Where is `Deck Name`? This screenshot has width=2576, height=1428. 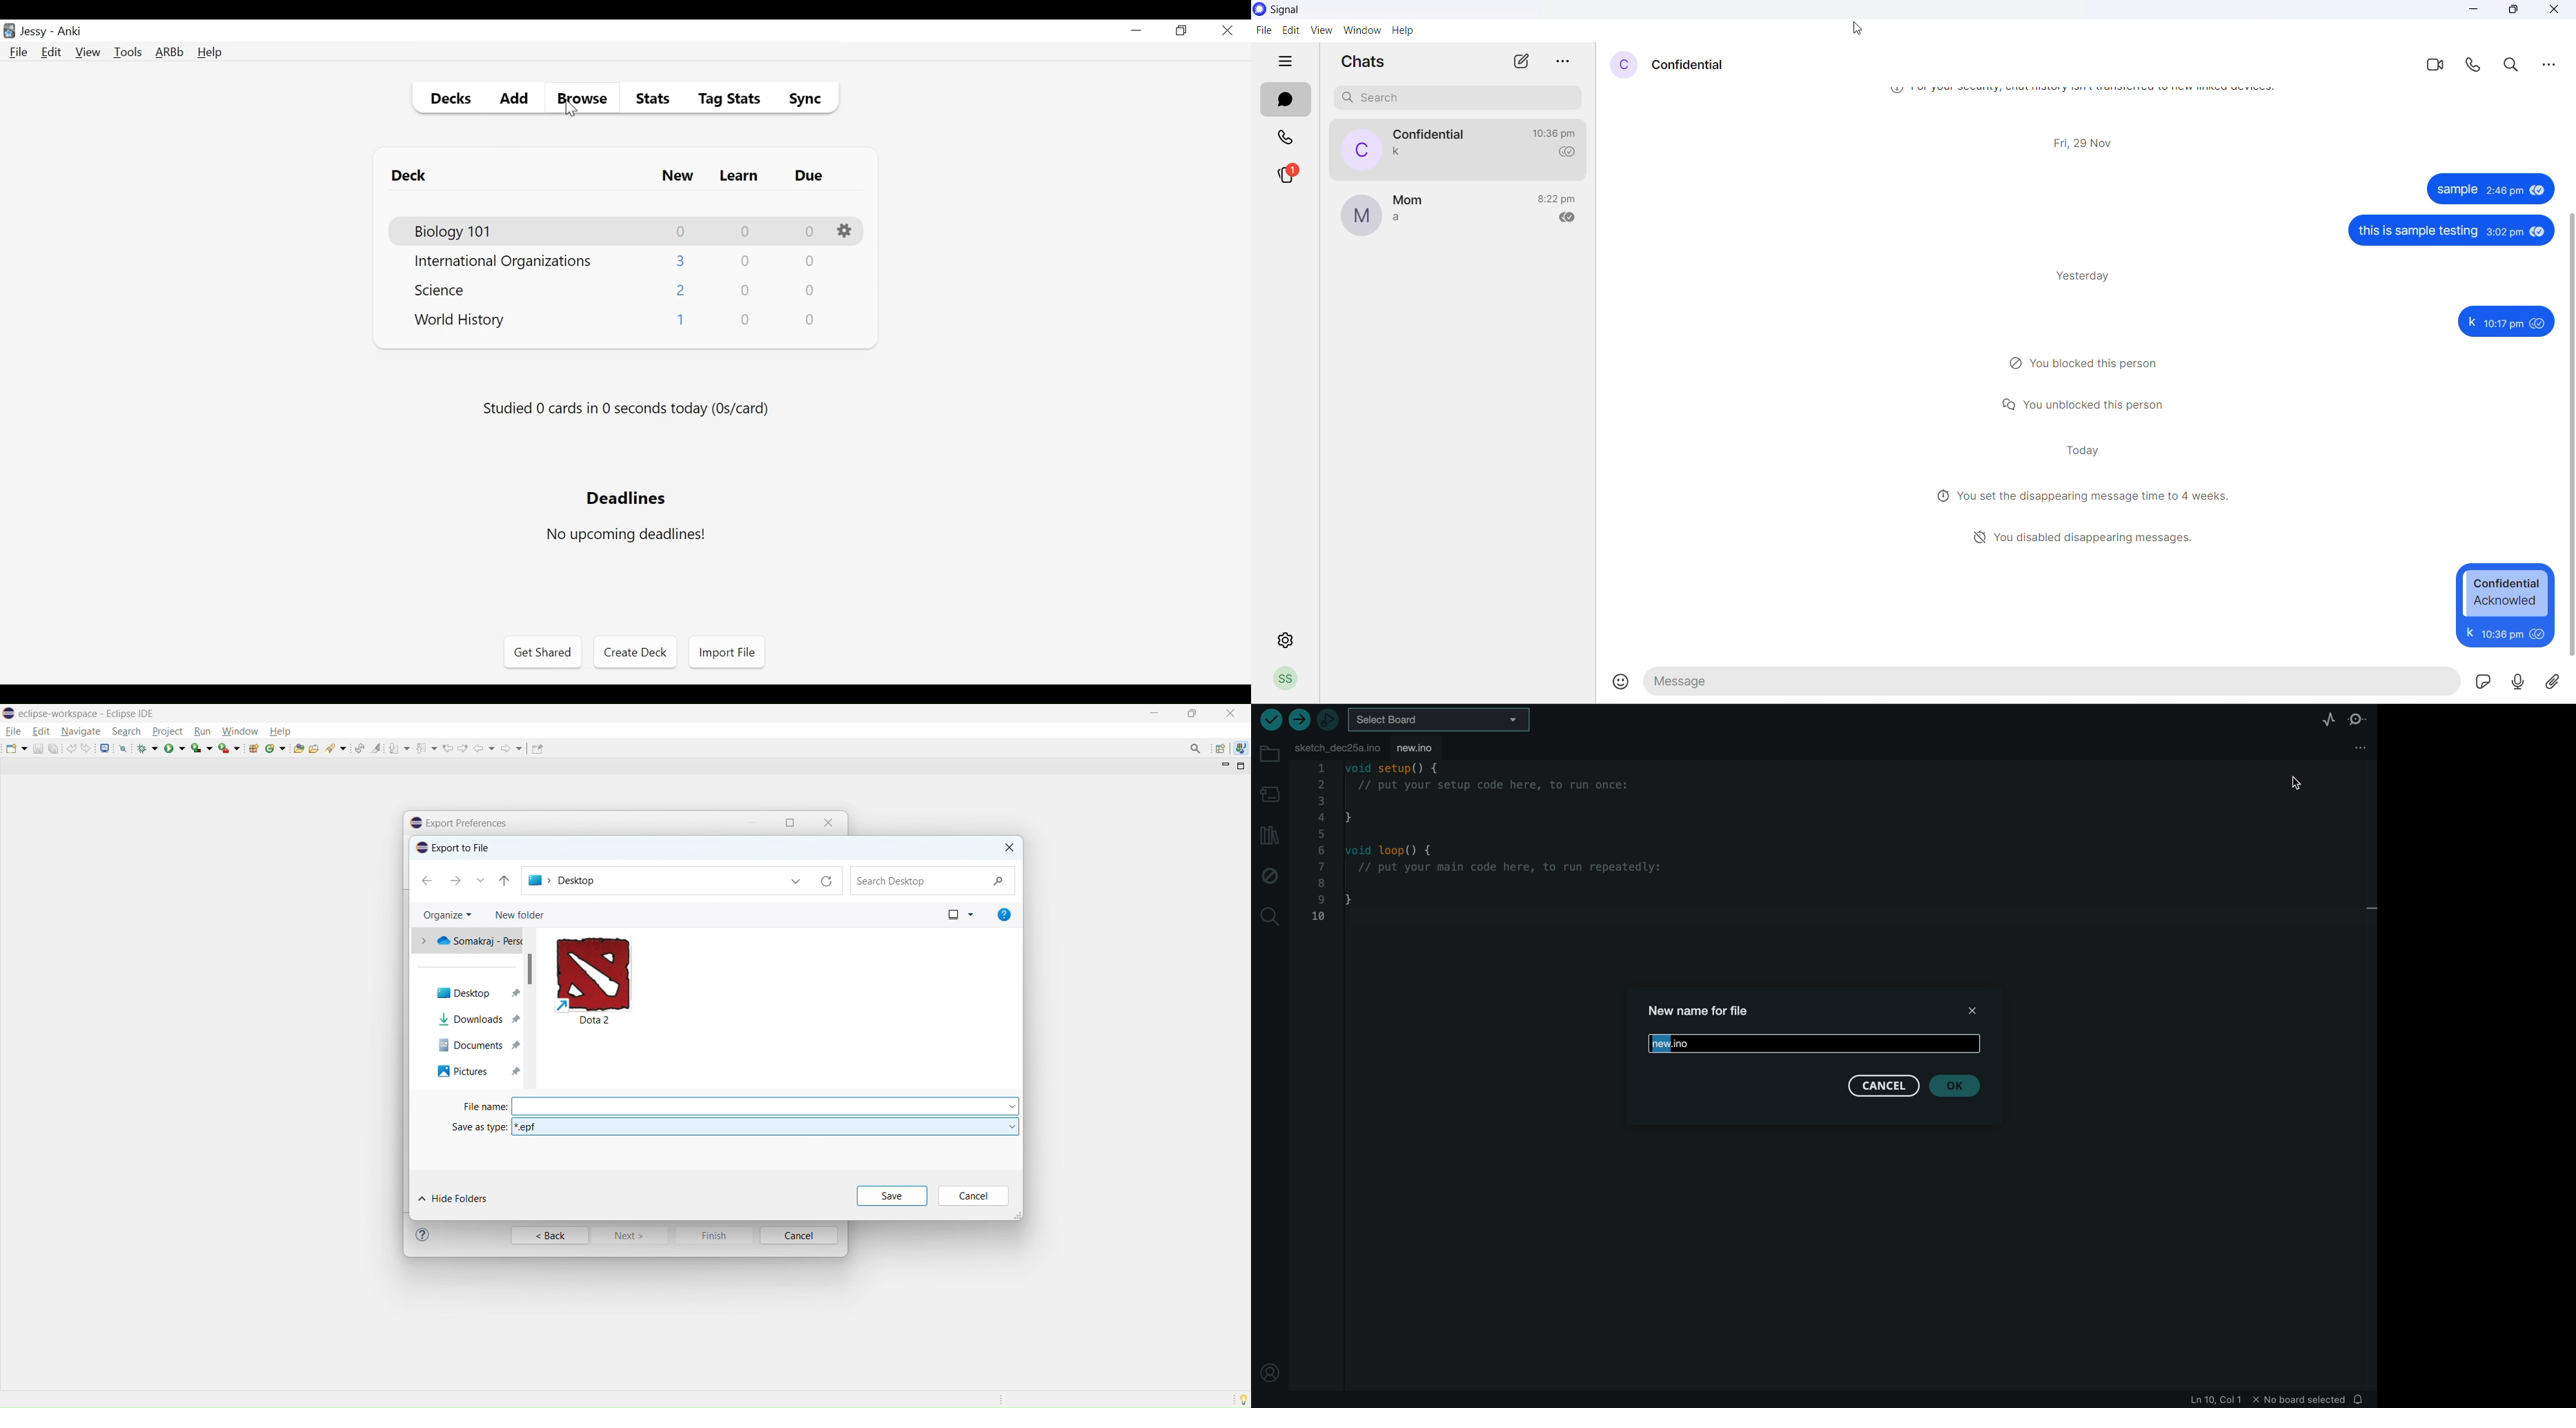 Deck Name is located at coordinates (460, 321).